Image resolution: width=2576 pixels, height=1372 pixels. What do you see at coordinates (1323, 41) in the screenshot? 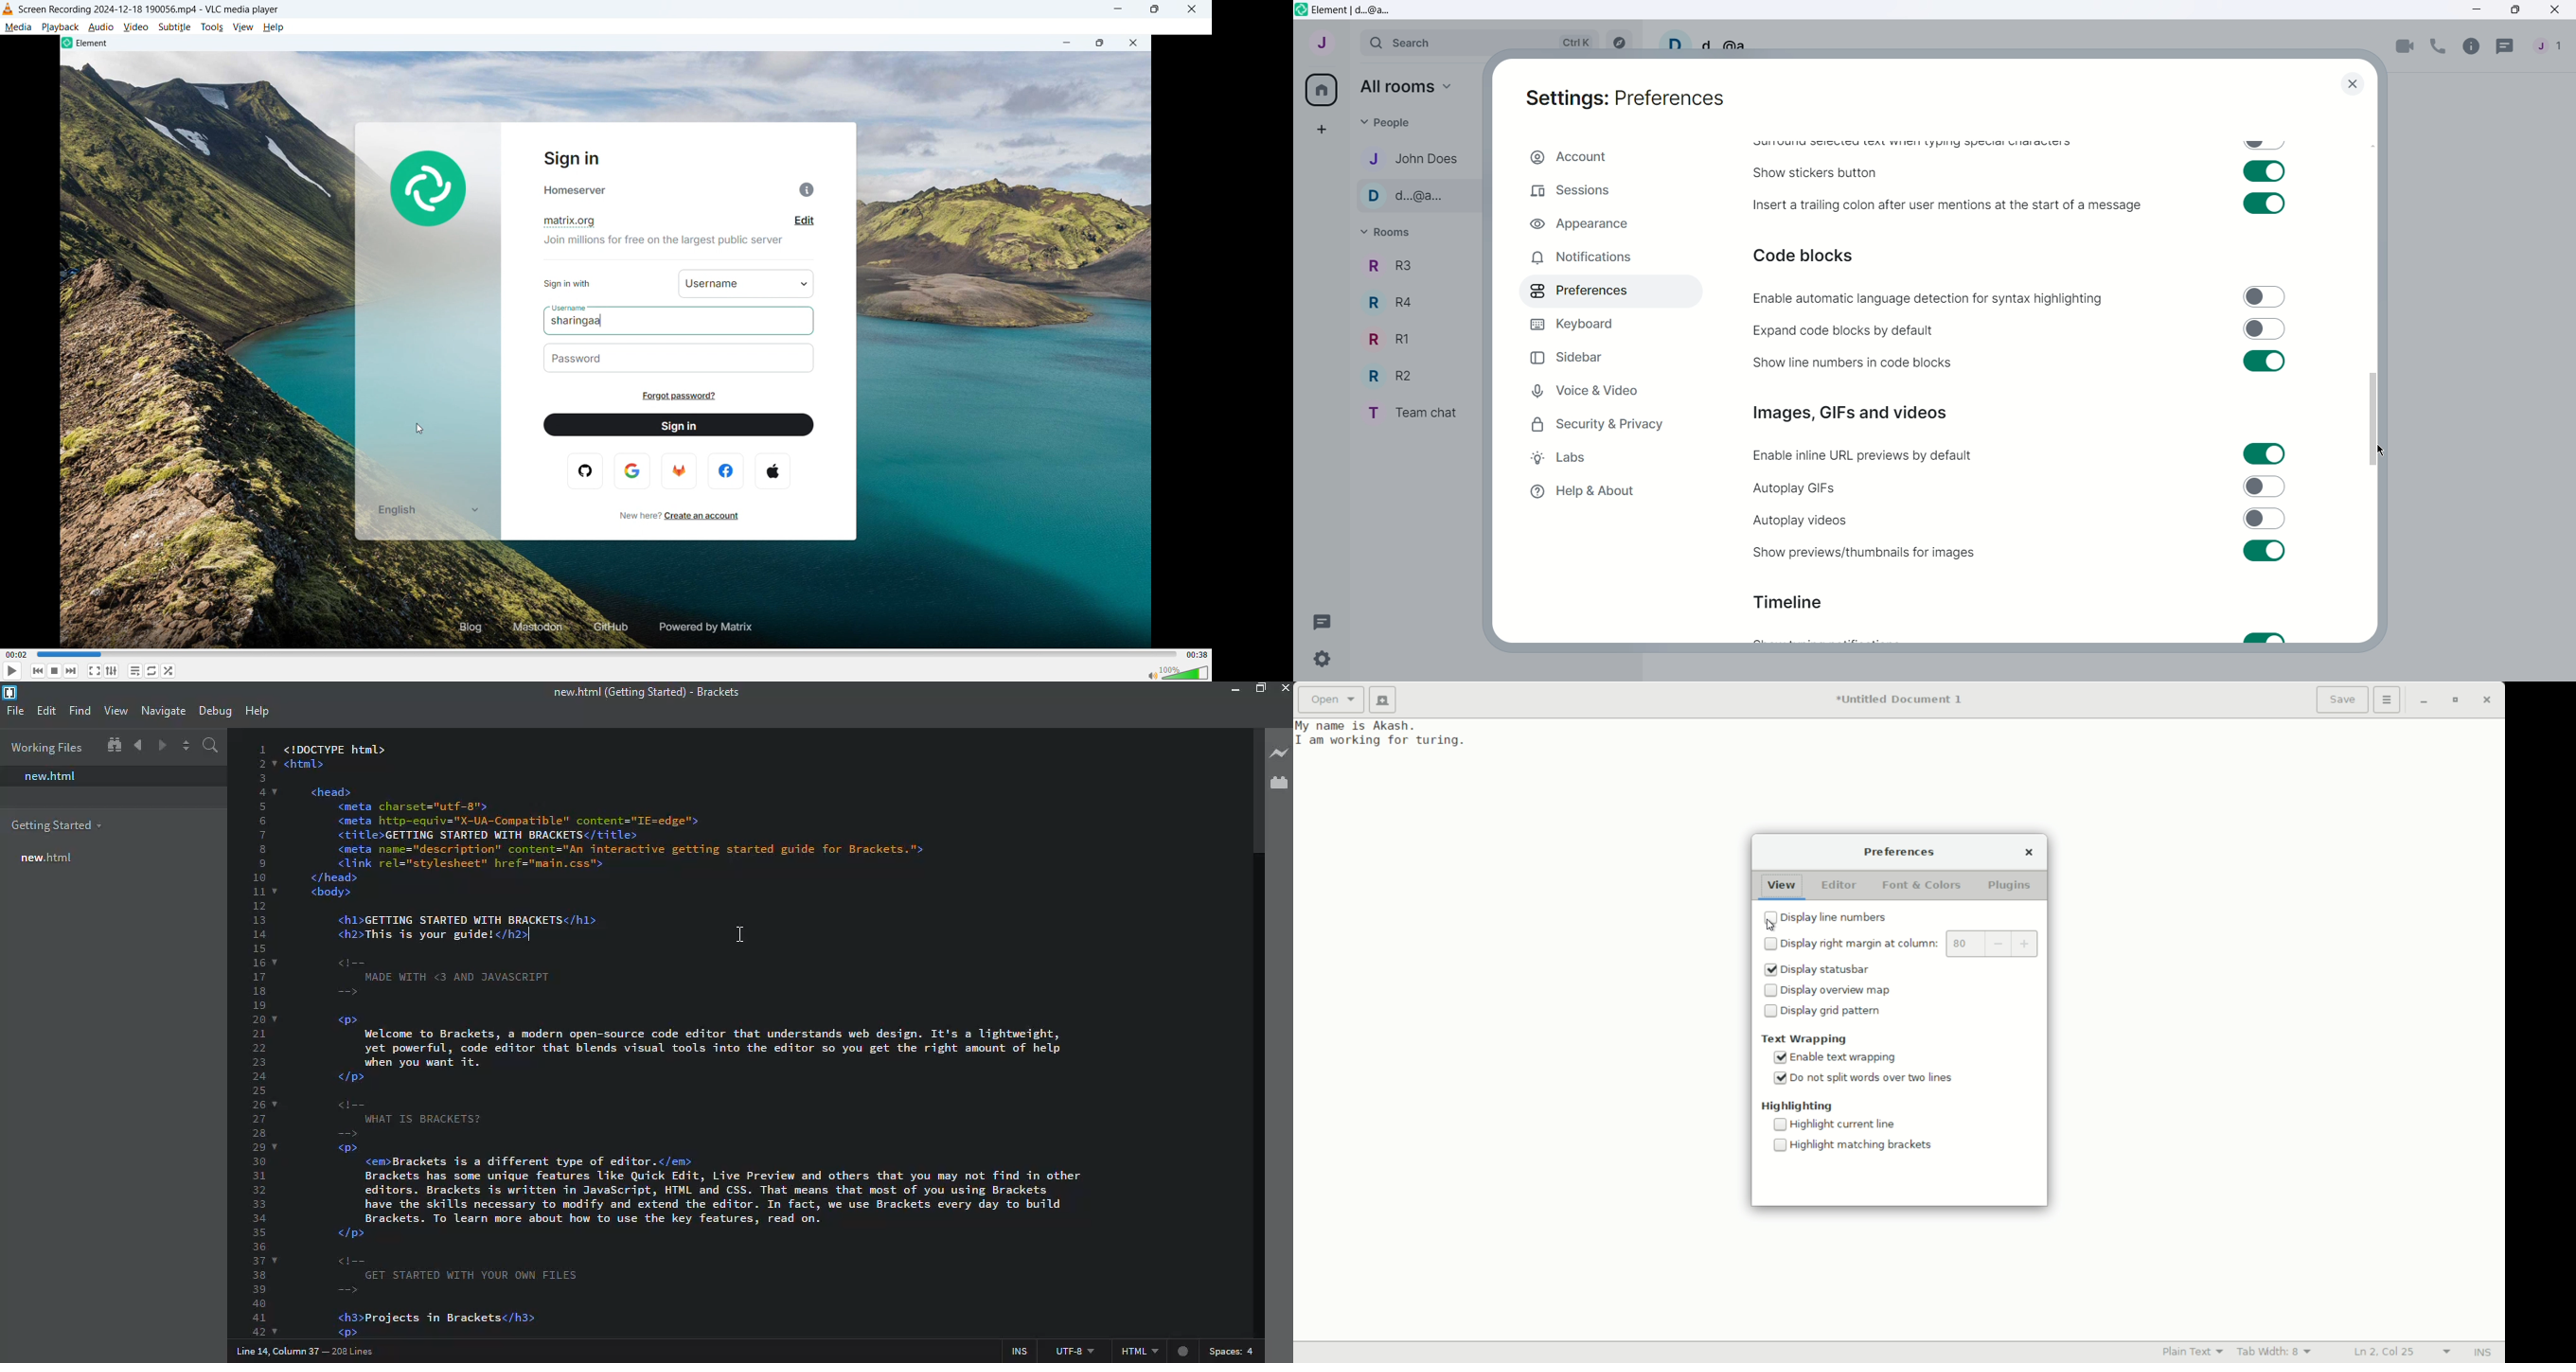
I see `User menu` at bounding box center [1323, 41].